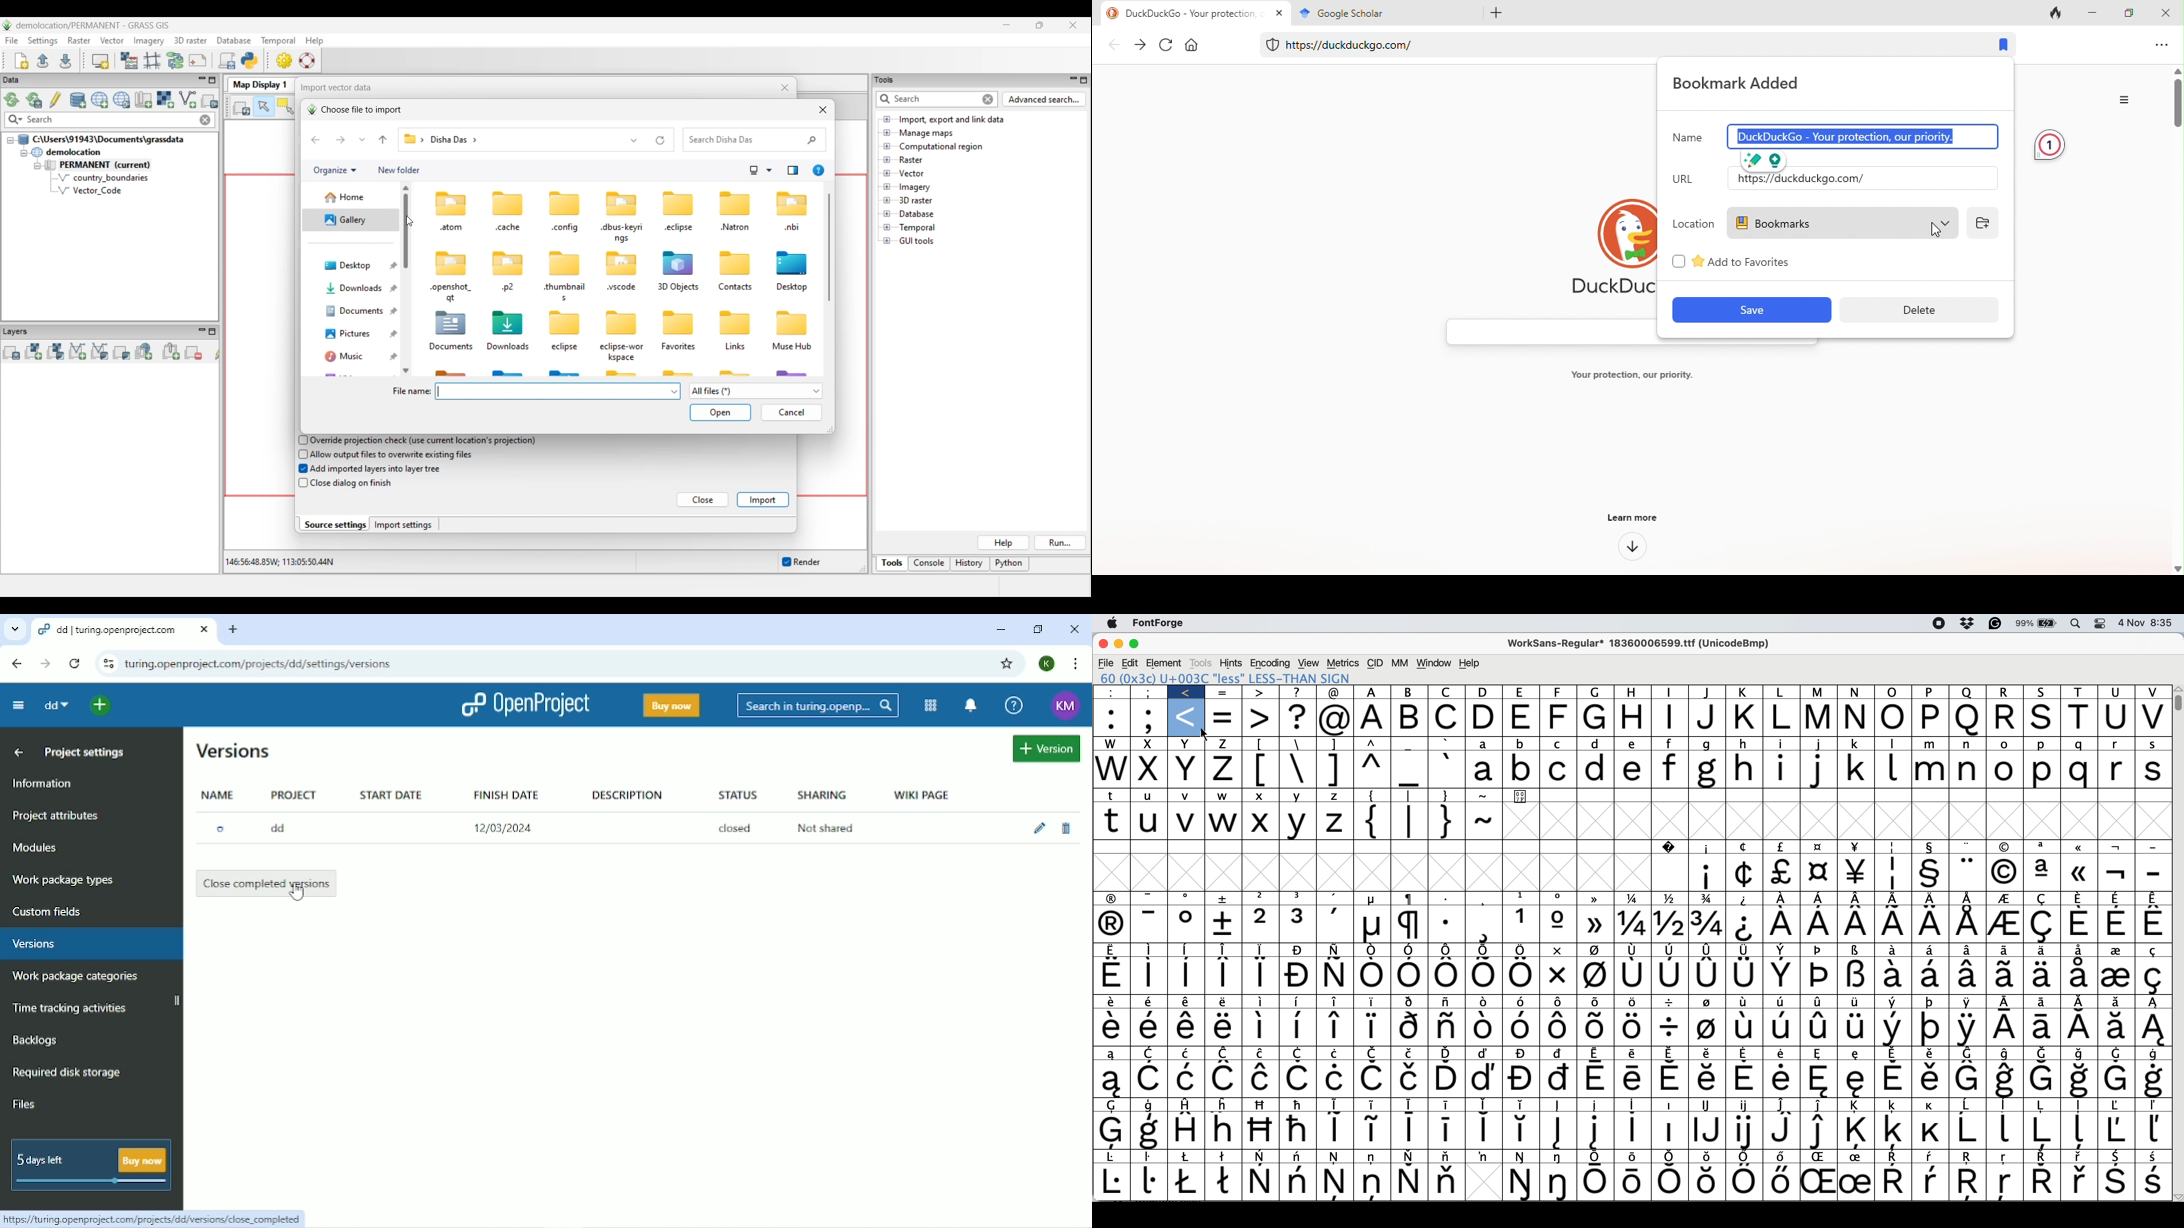 The height and width of the screenshot is (1232, 2184). I want to click on Symbol, so click(2007, 1003).